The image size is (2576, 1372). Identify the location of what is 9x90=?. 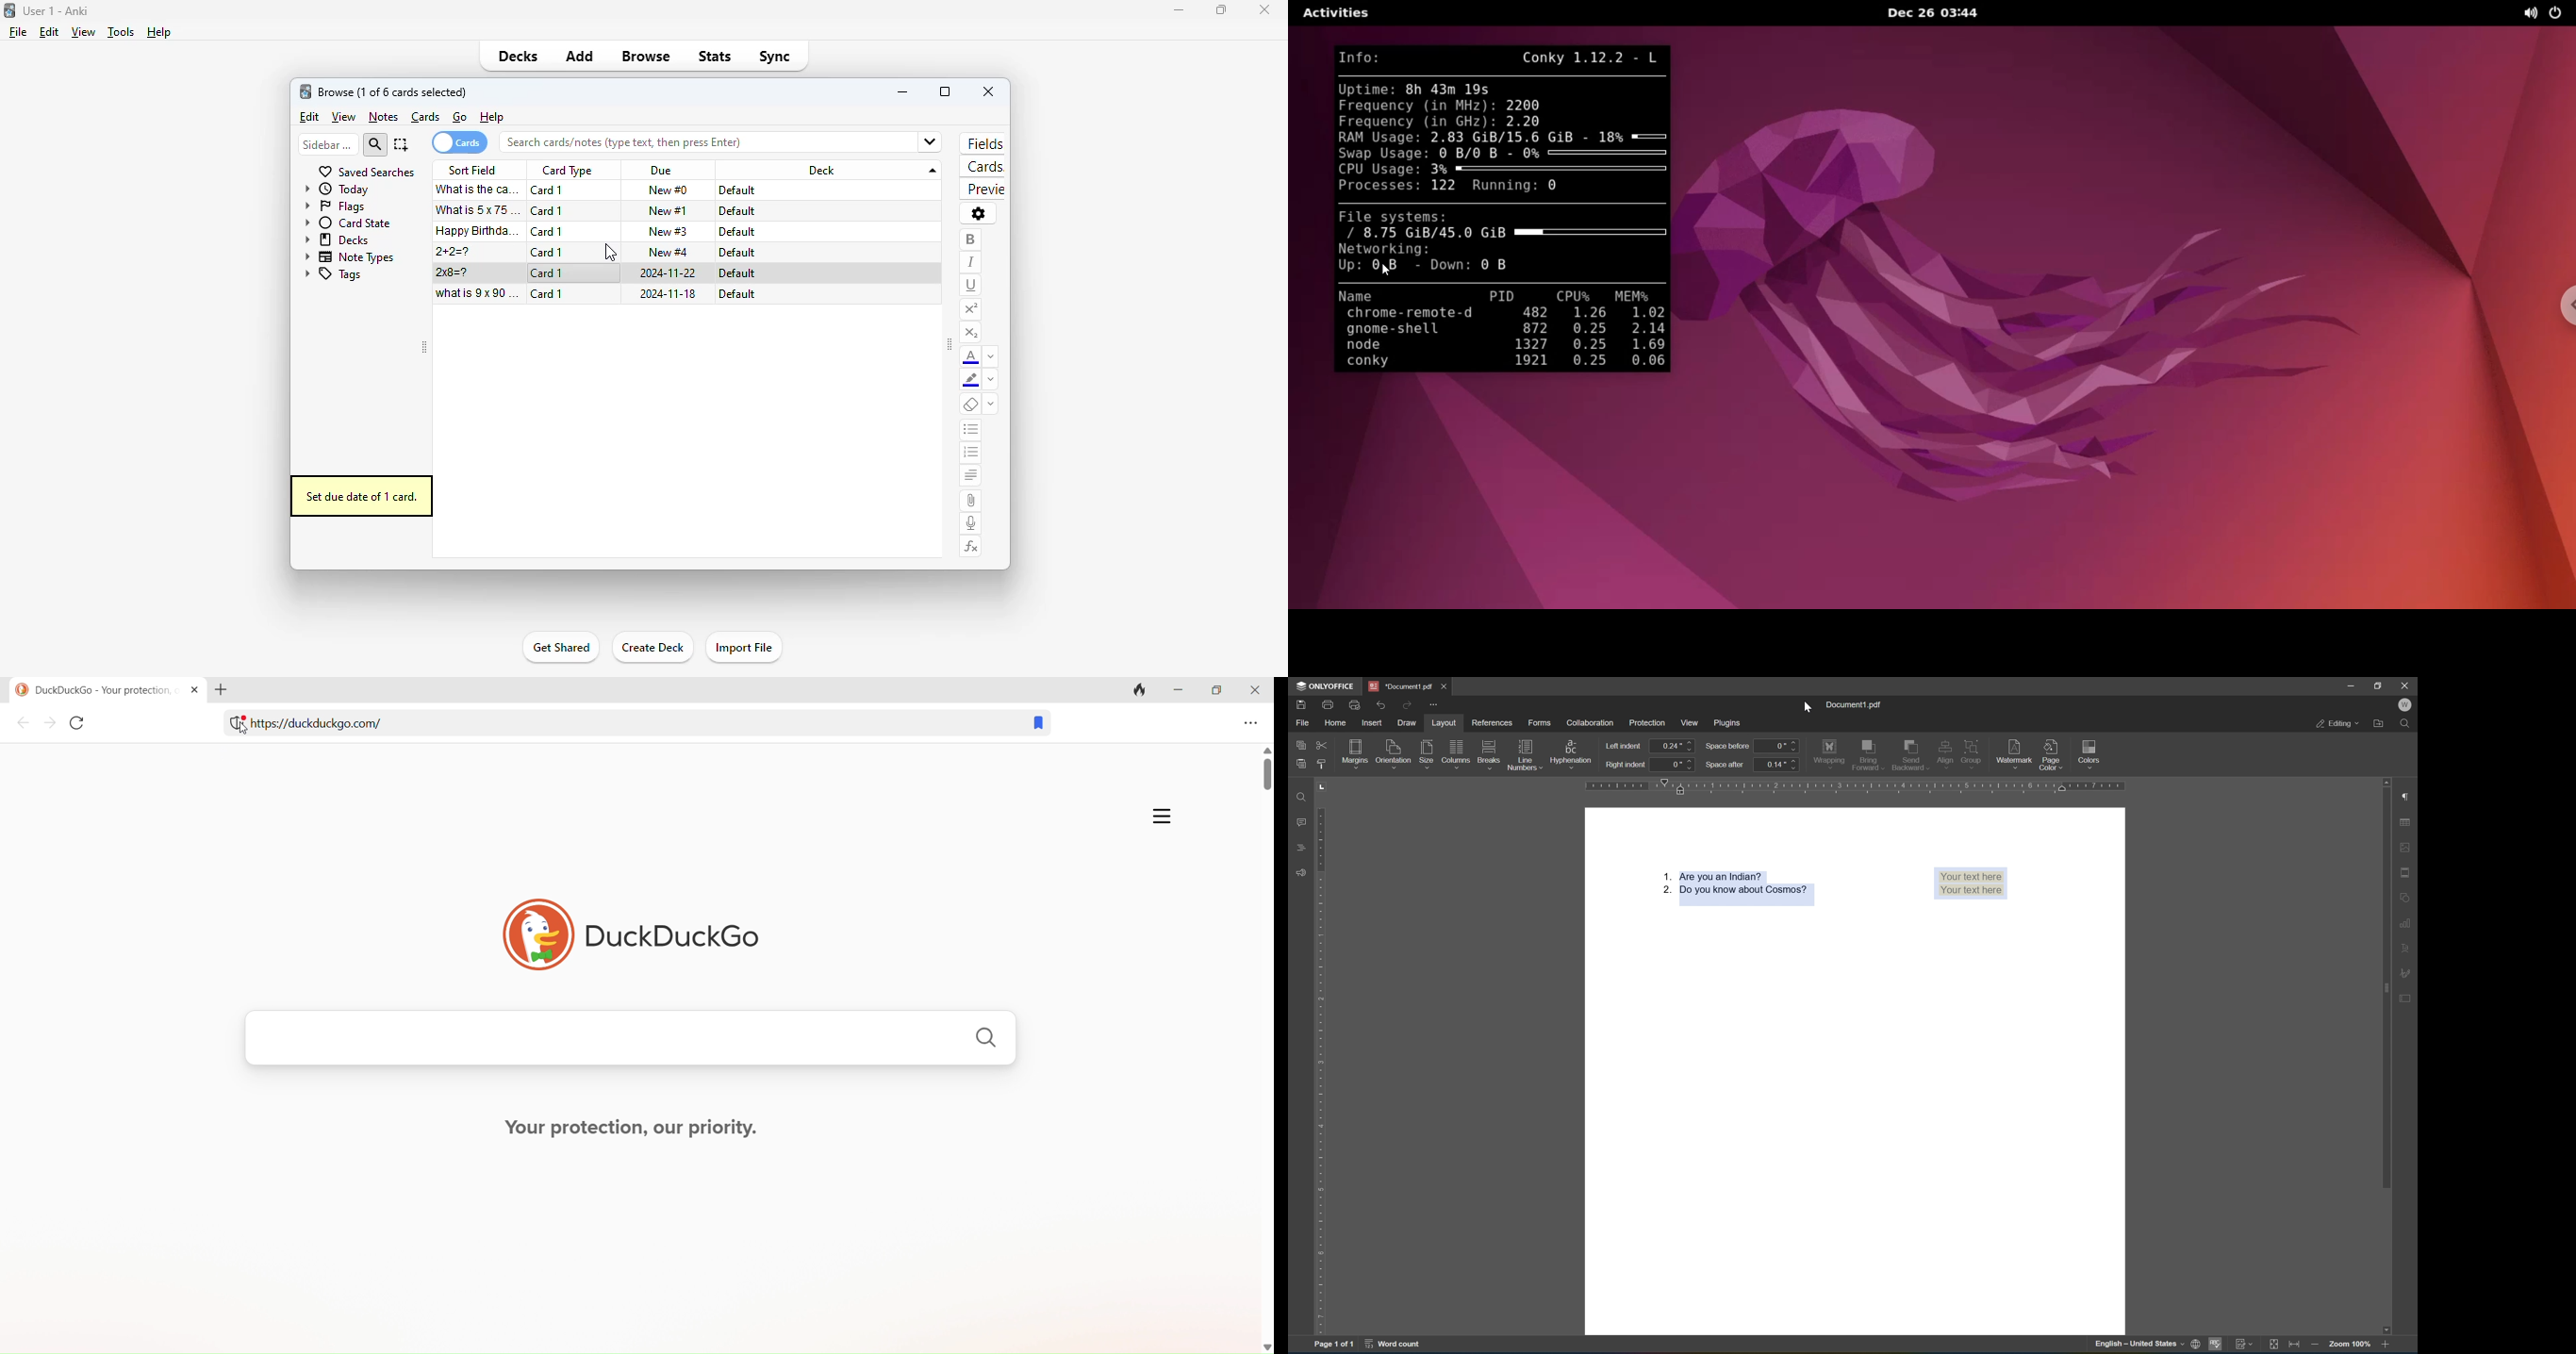
(478, 293).